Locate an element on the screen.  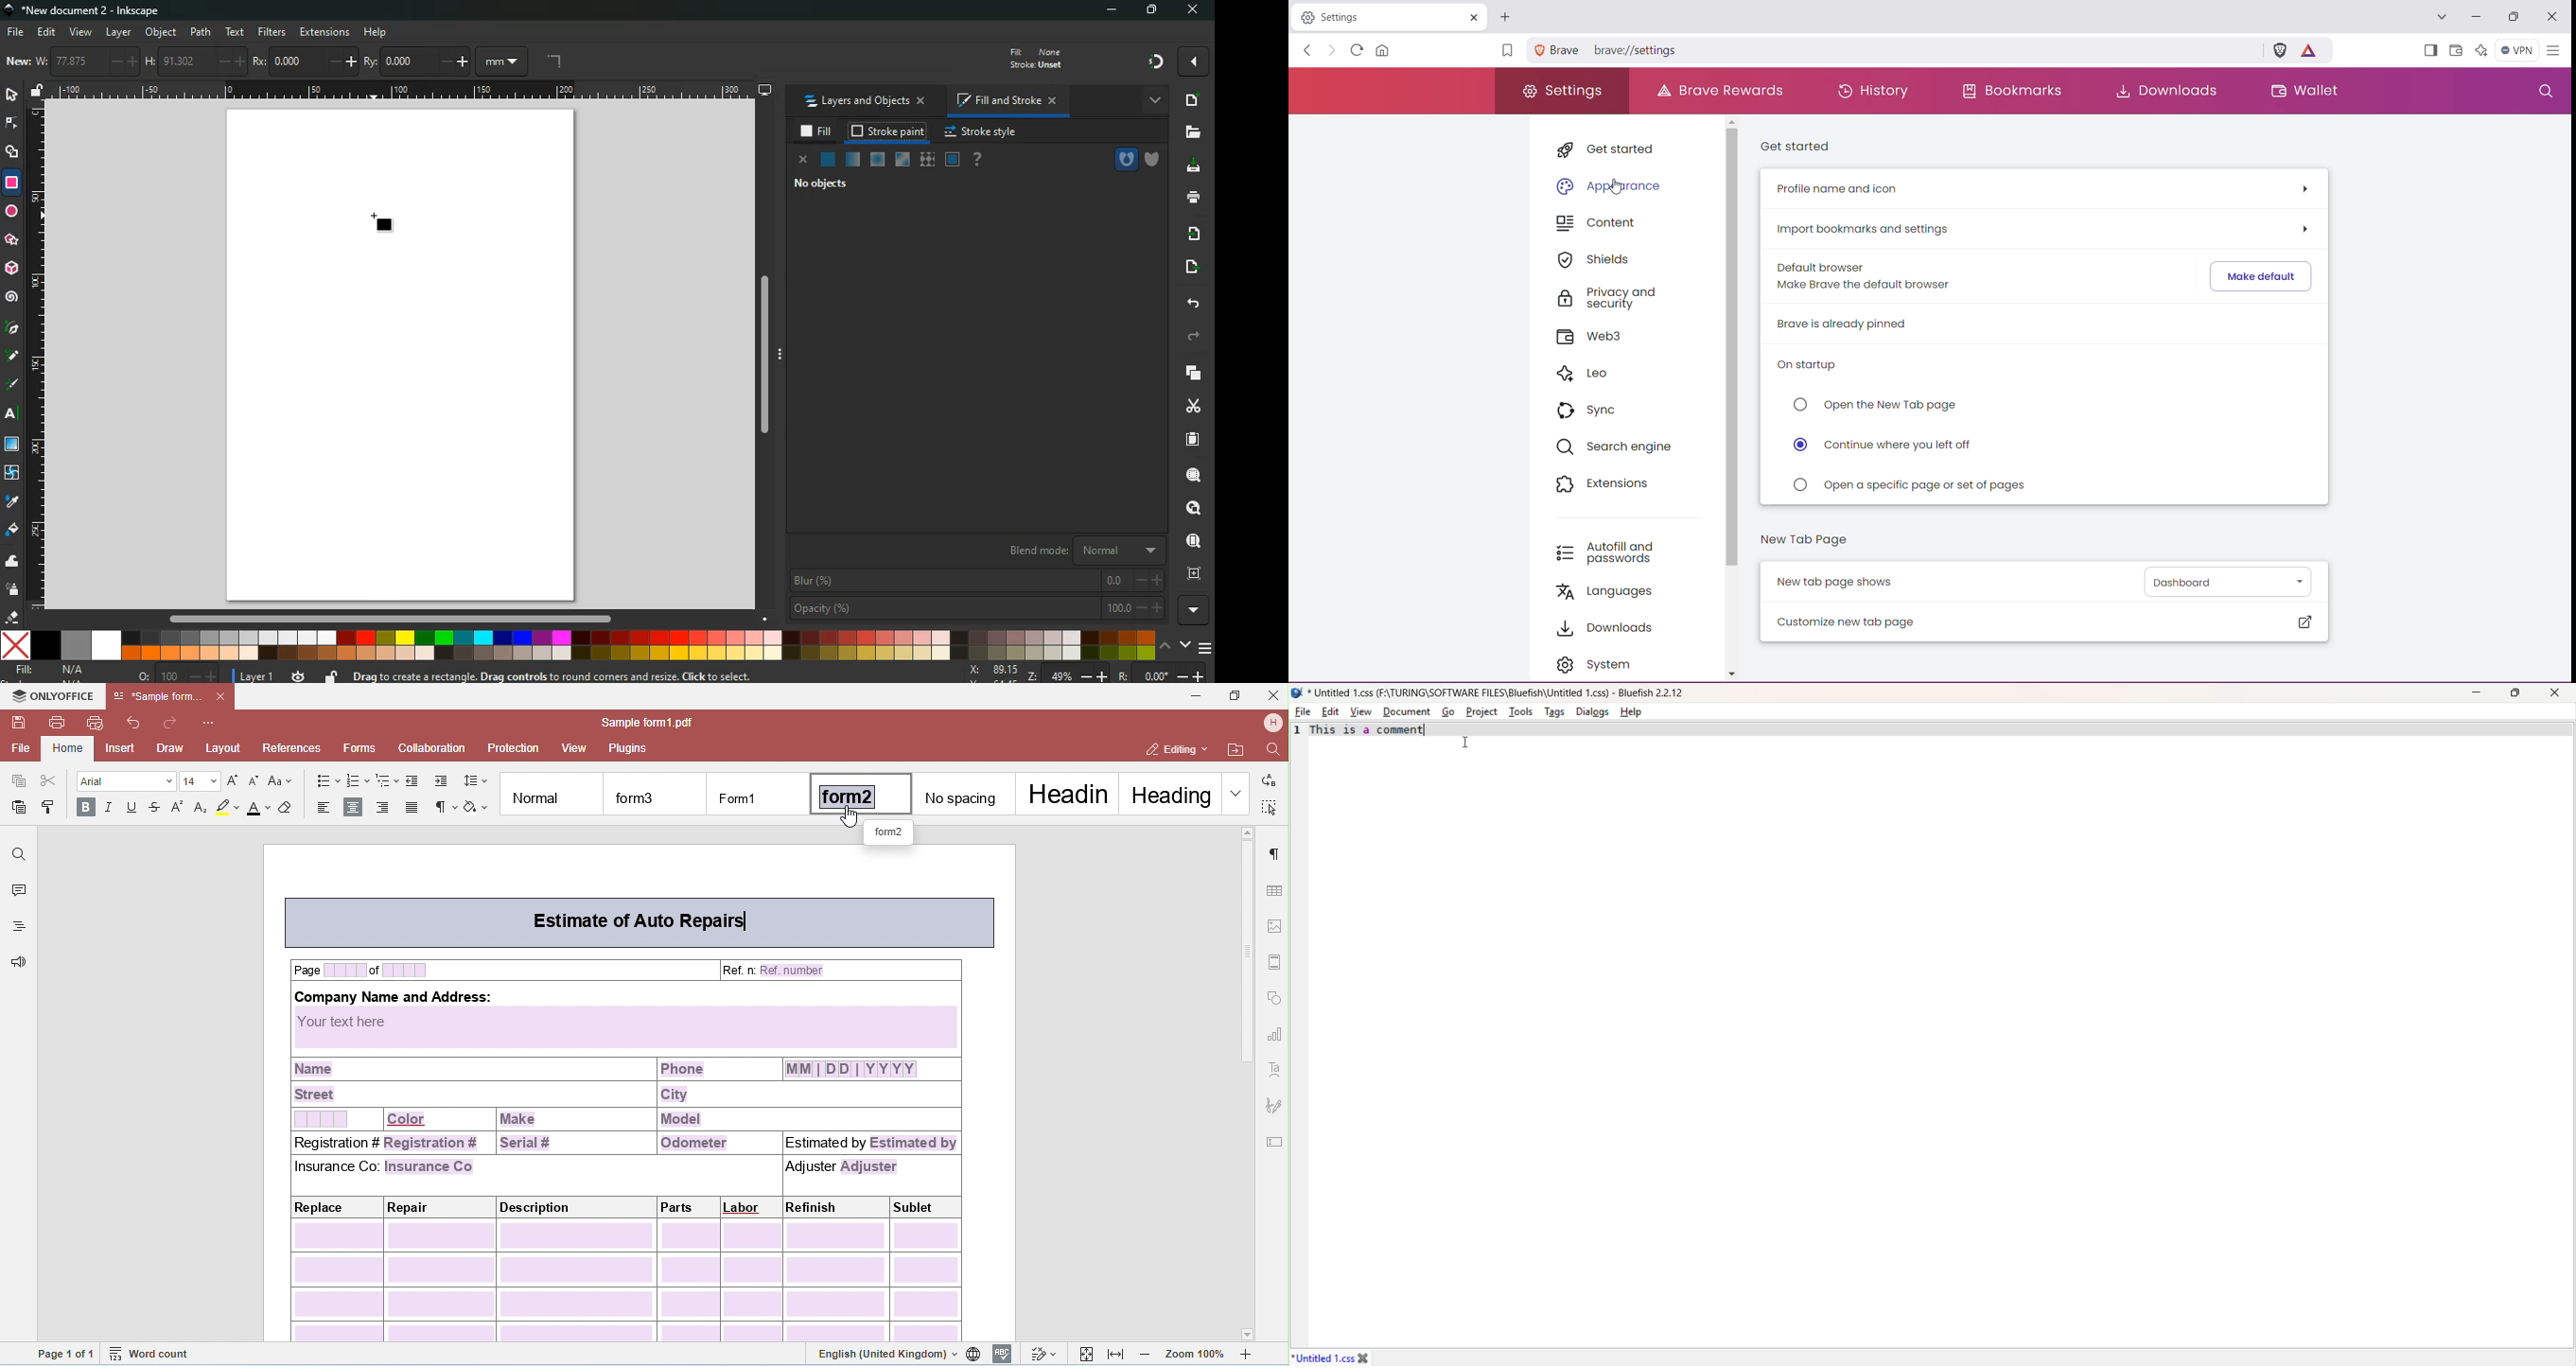
edit is located at coordinates (47, 32).